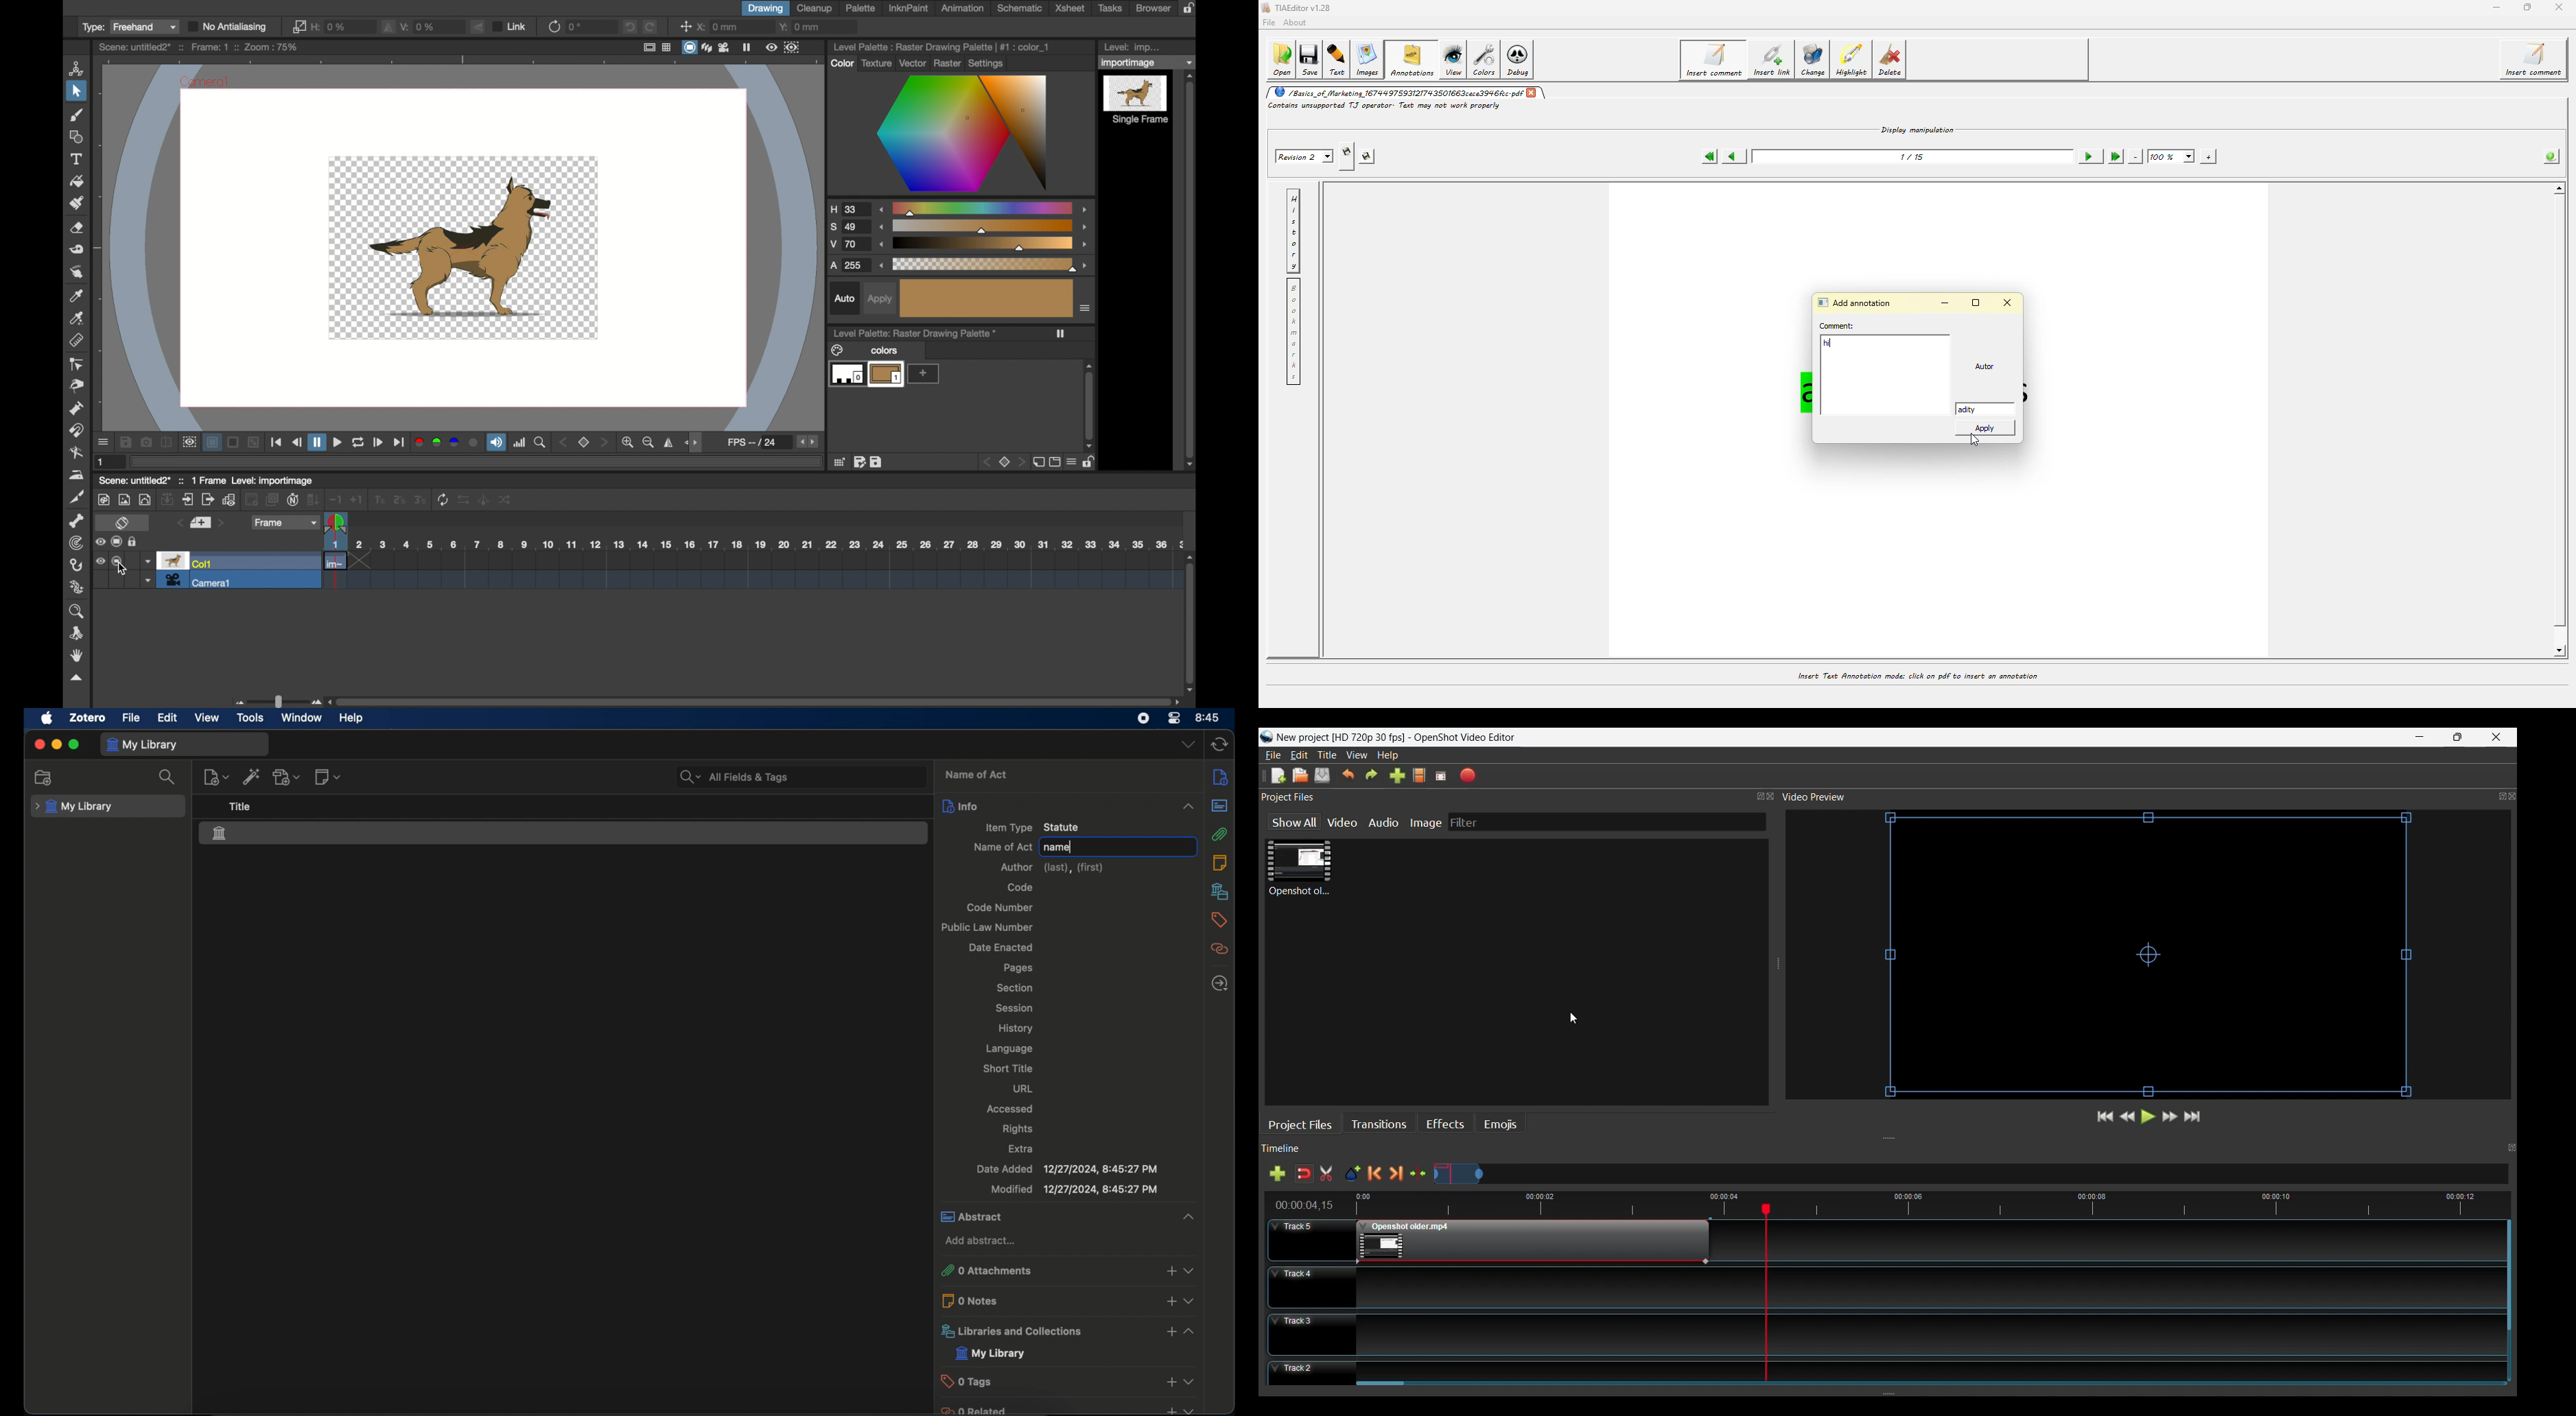 This screenshot has width=2576, height=1428. What do you see at coordinates (1019, 8) in the screenshot?
I see `schematic` at bounding box center [1019, 8].